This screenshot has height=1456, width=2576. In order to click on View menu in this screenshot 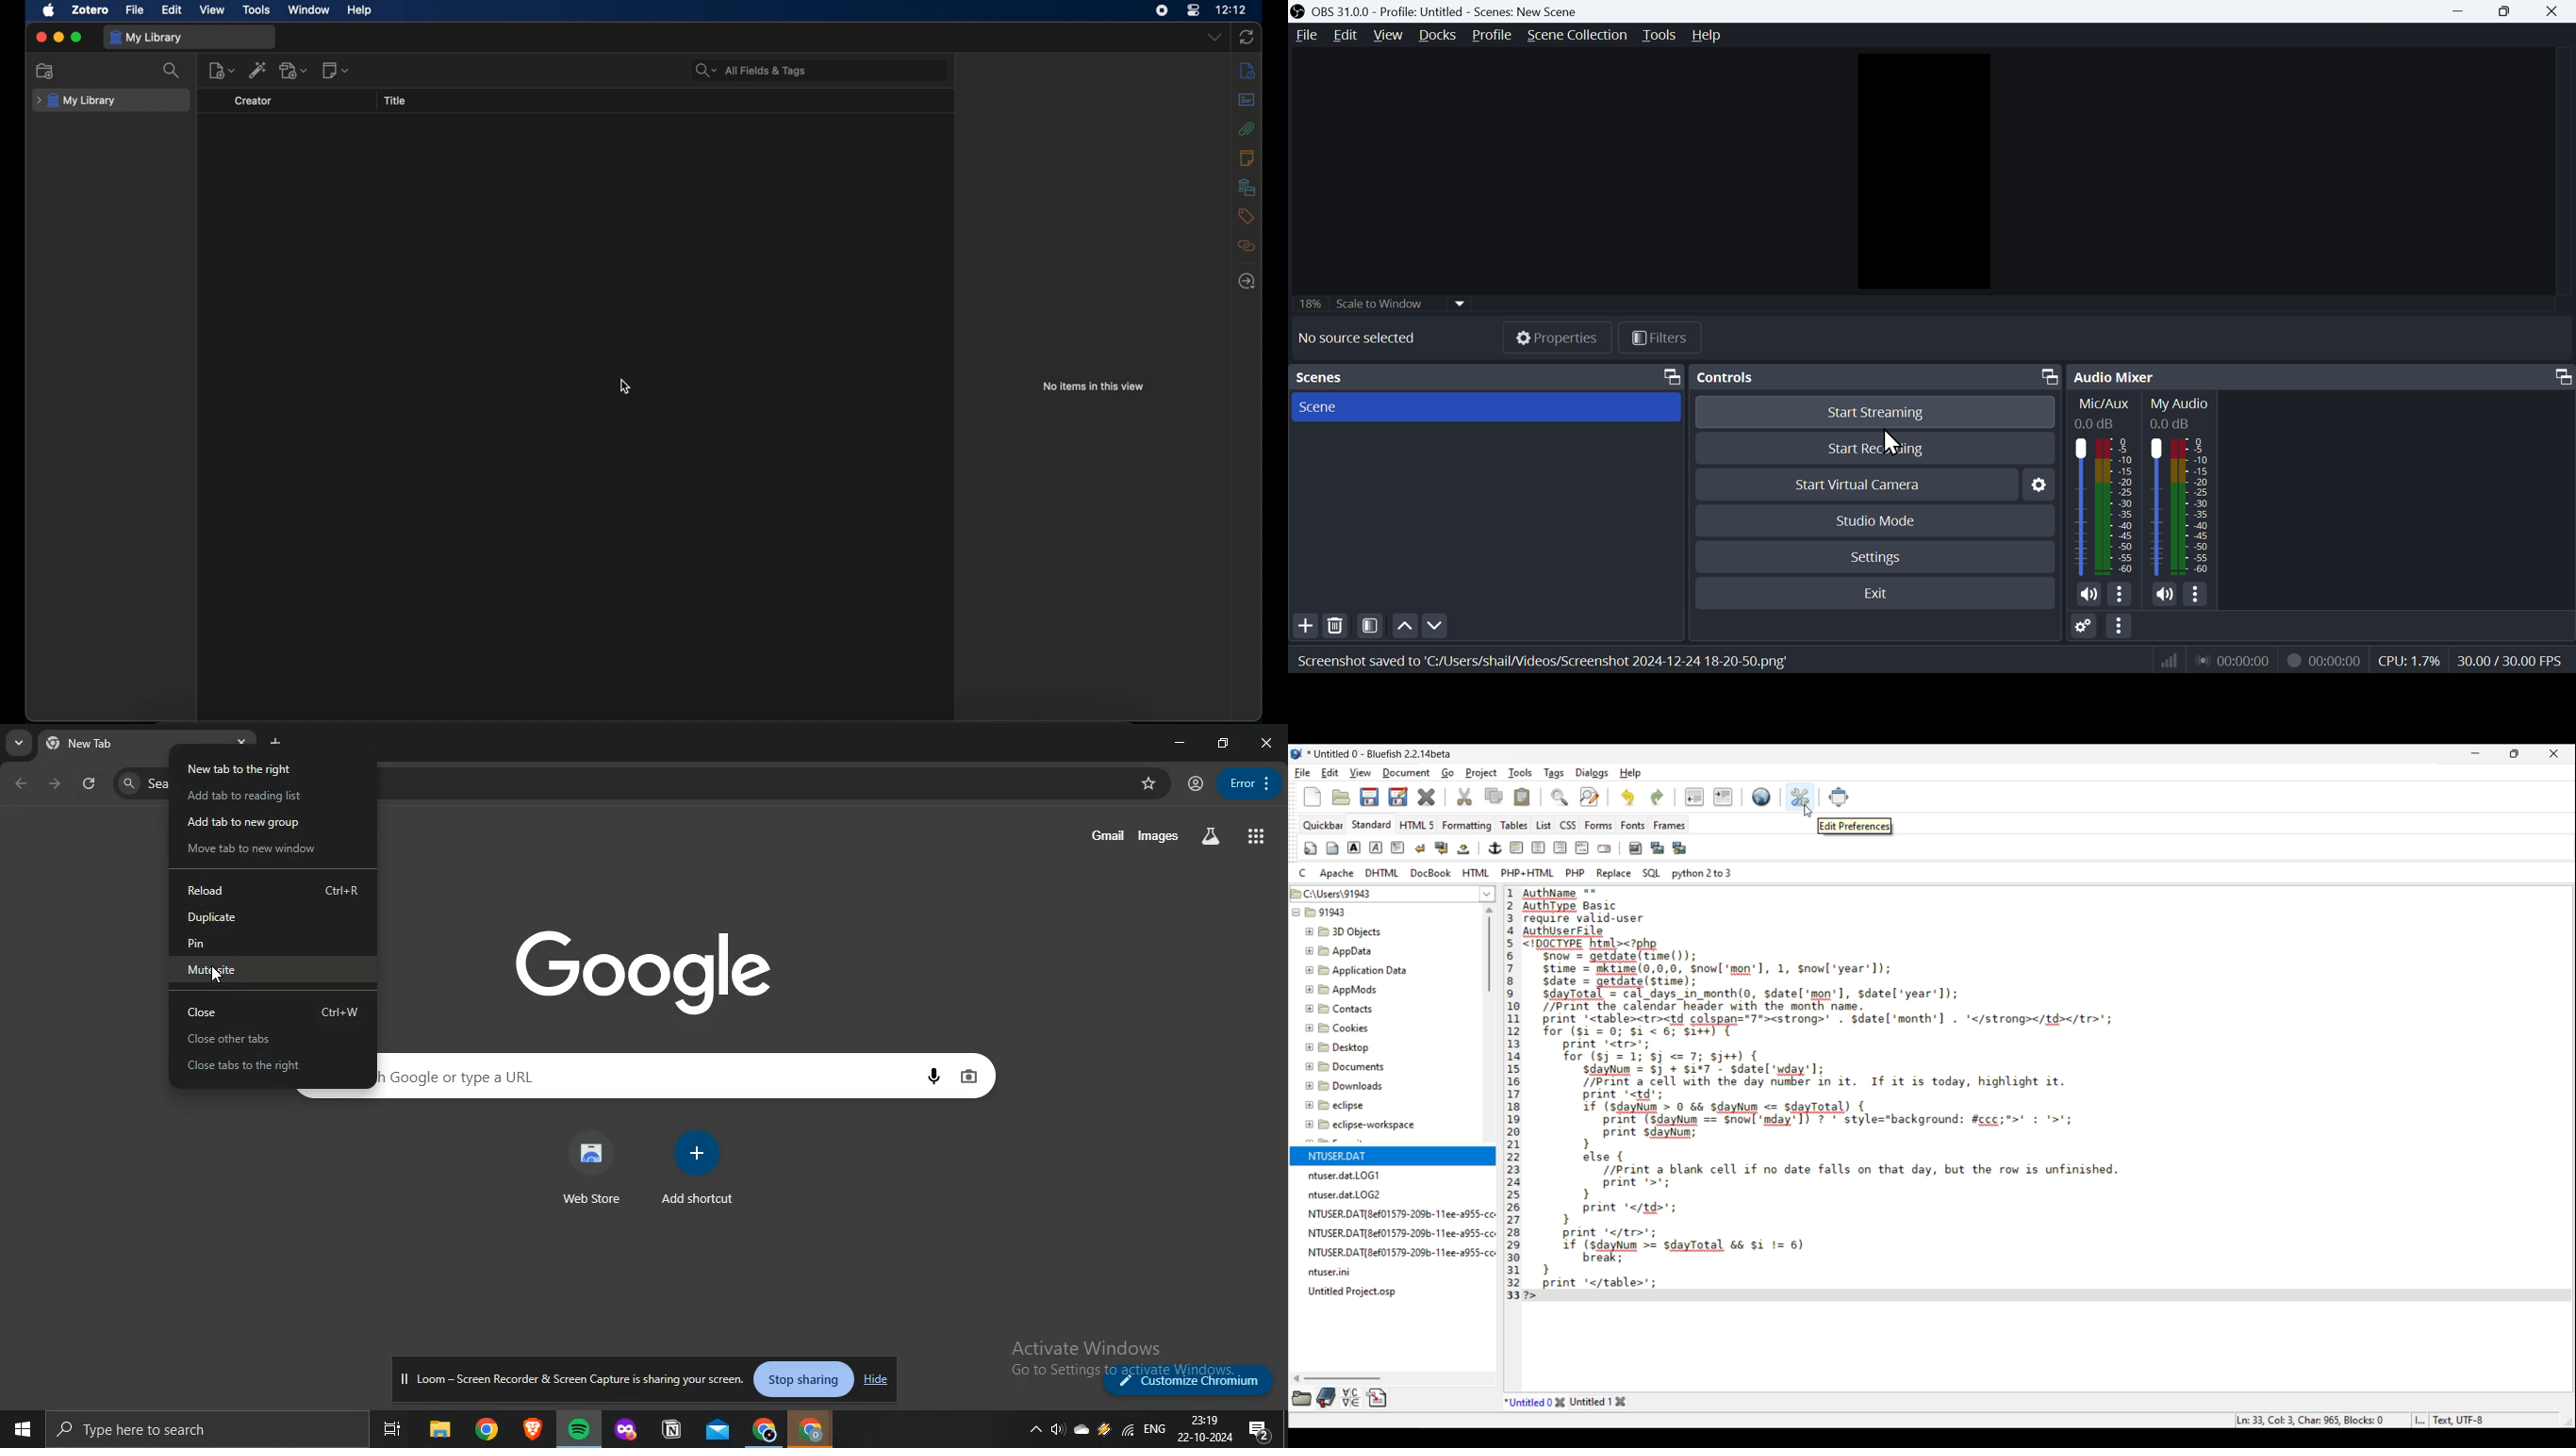, I will do `click(1361, 772)`.